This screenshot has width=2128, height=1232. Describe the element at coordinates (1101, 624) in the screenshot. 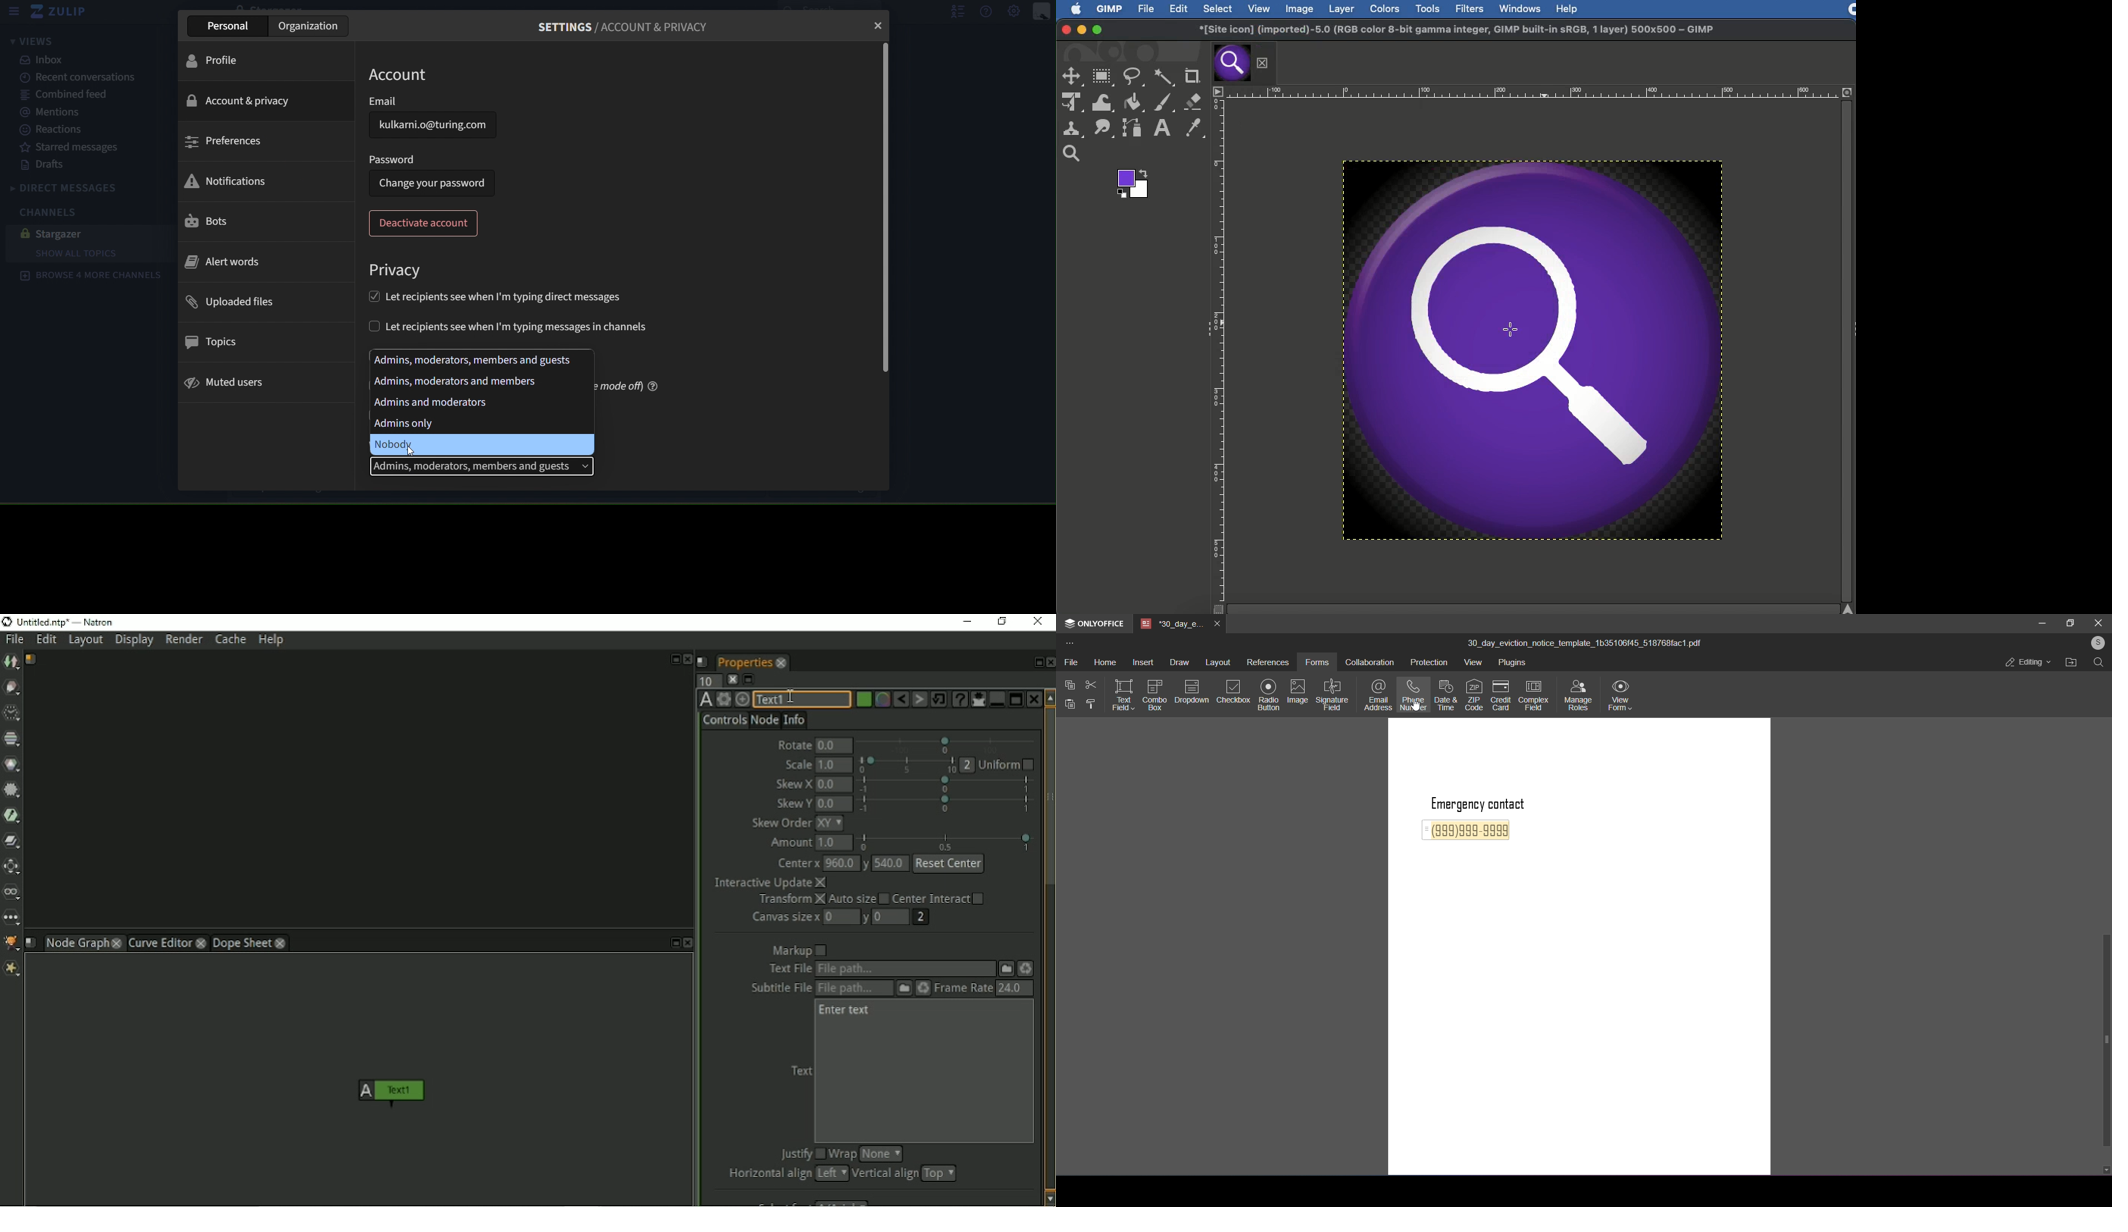

I see `onlyoffice` at that location.